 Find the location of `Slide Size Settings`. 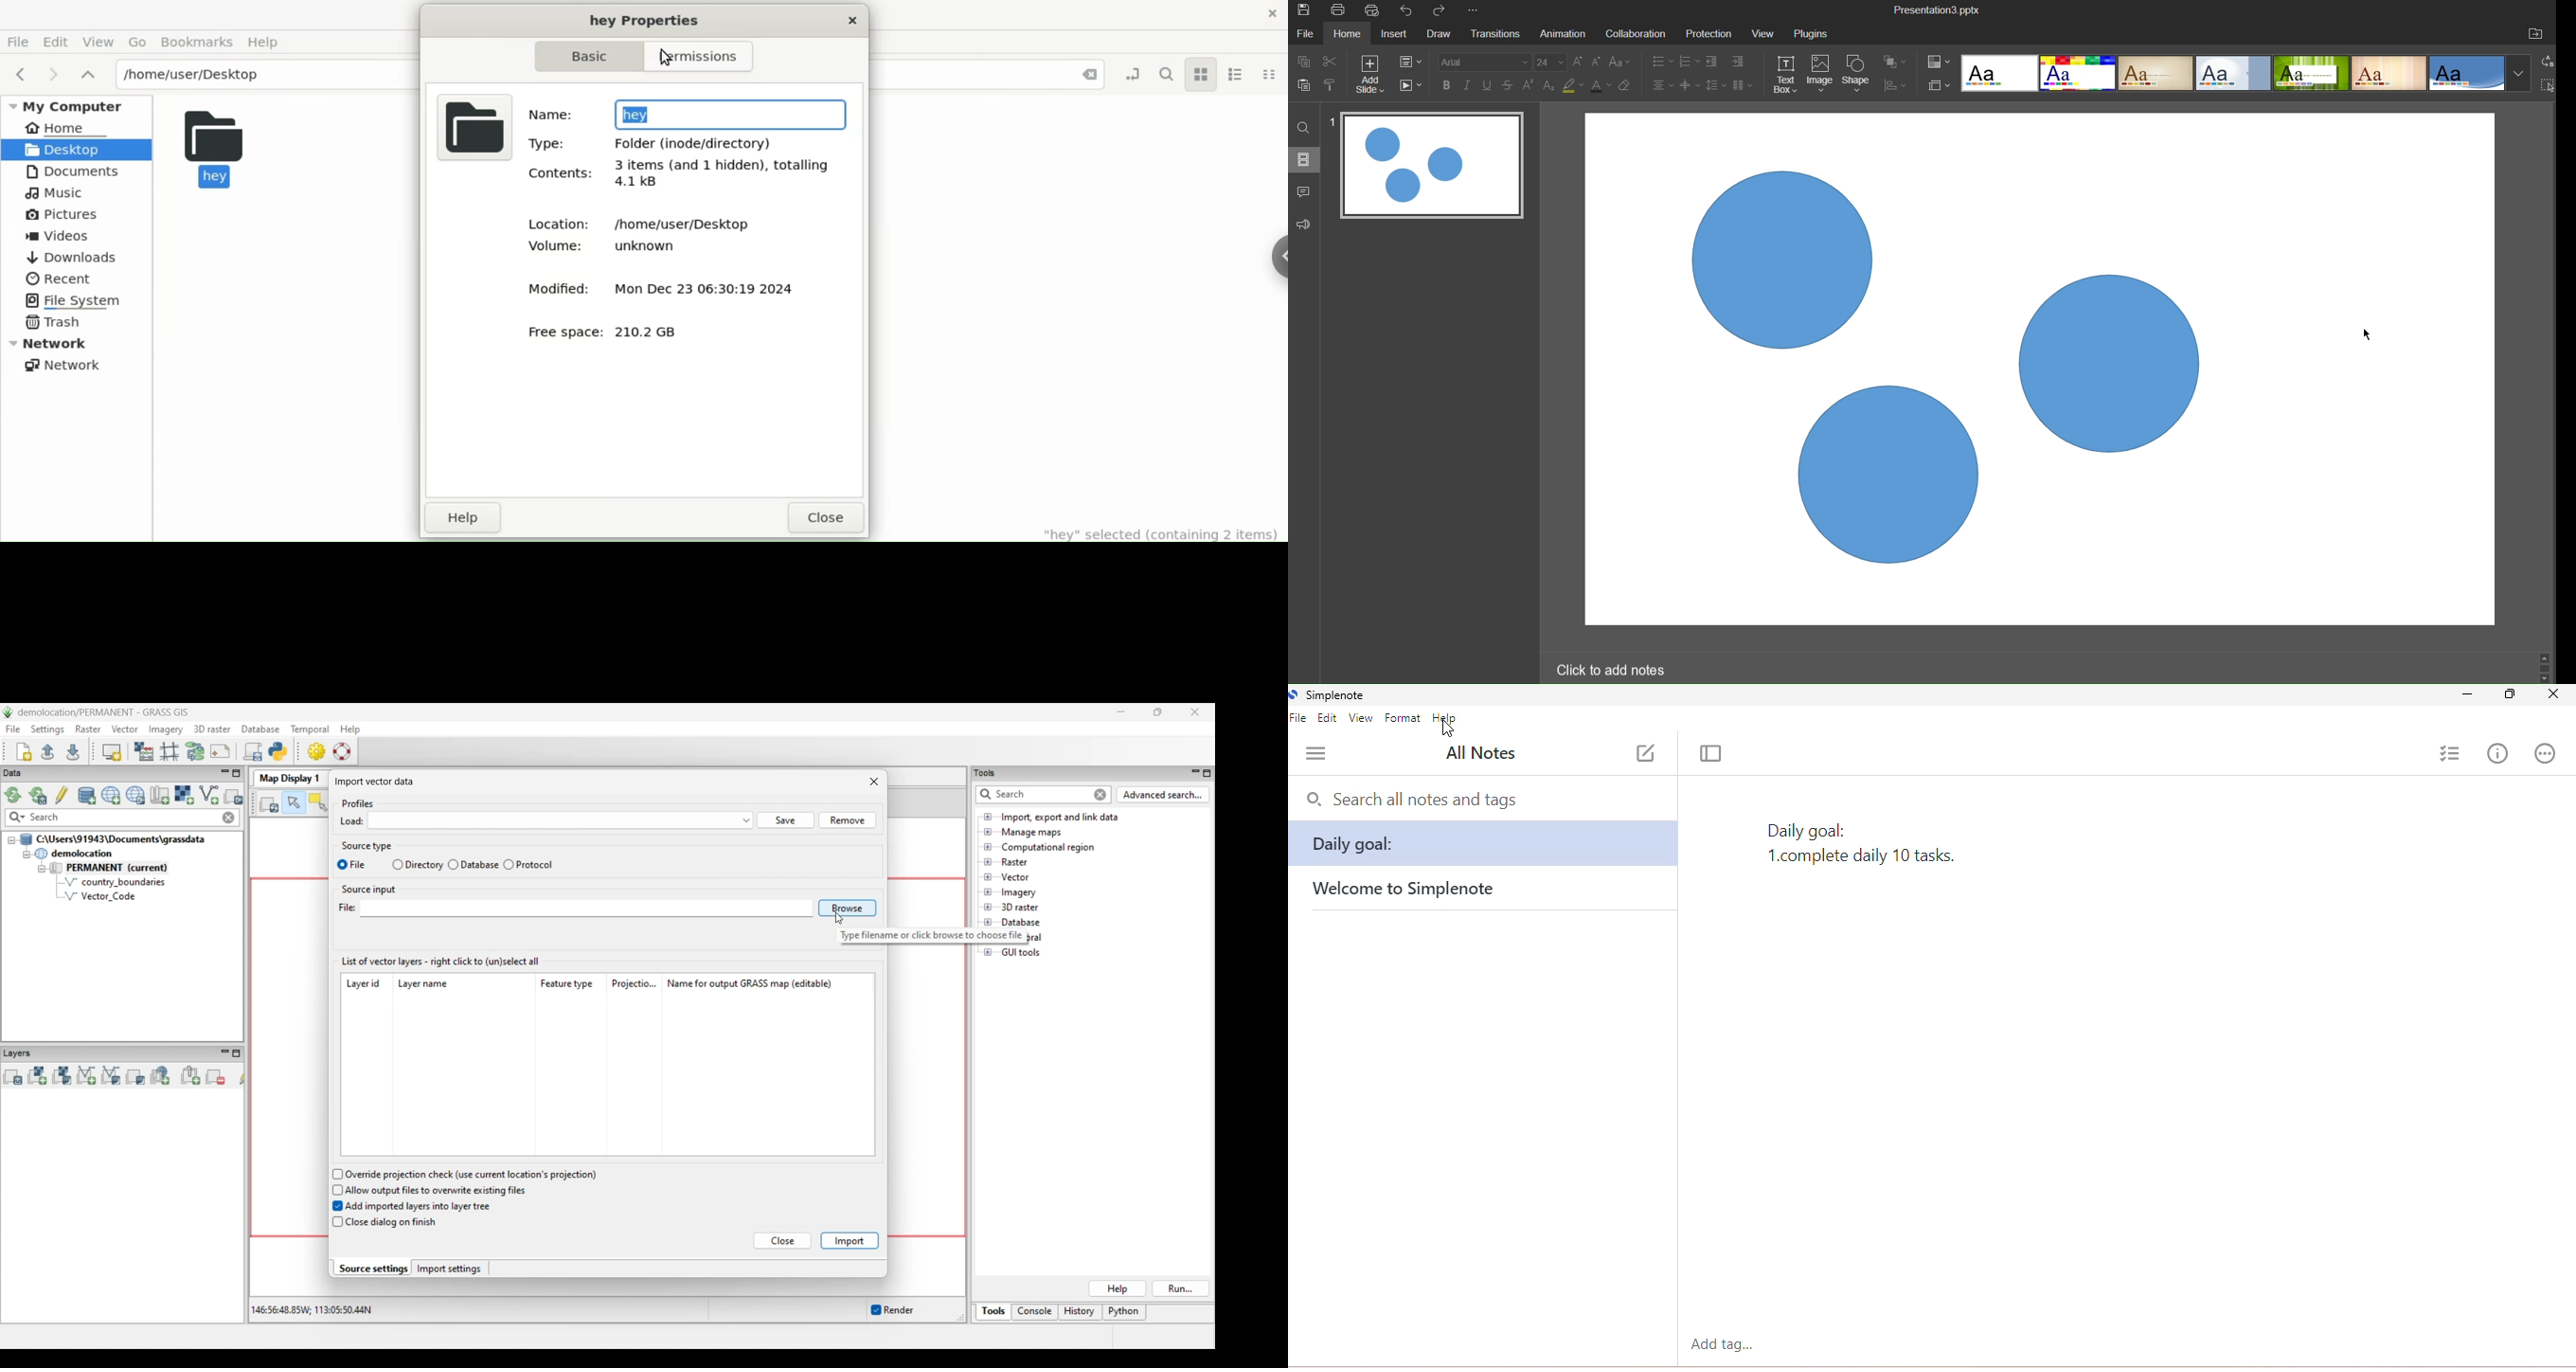

Slide Size Settings is located at coordinates (1940, 85).